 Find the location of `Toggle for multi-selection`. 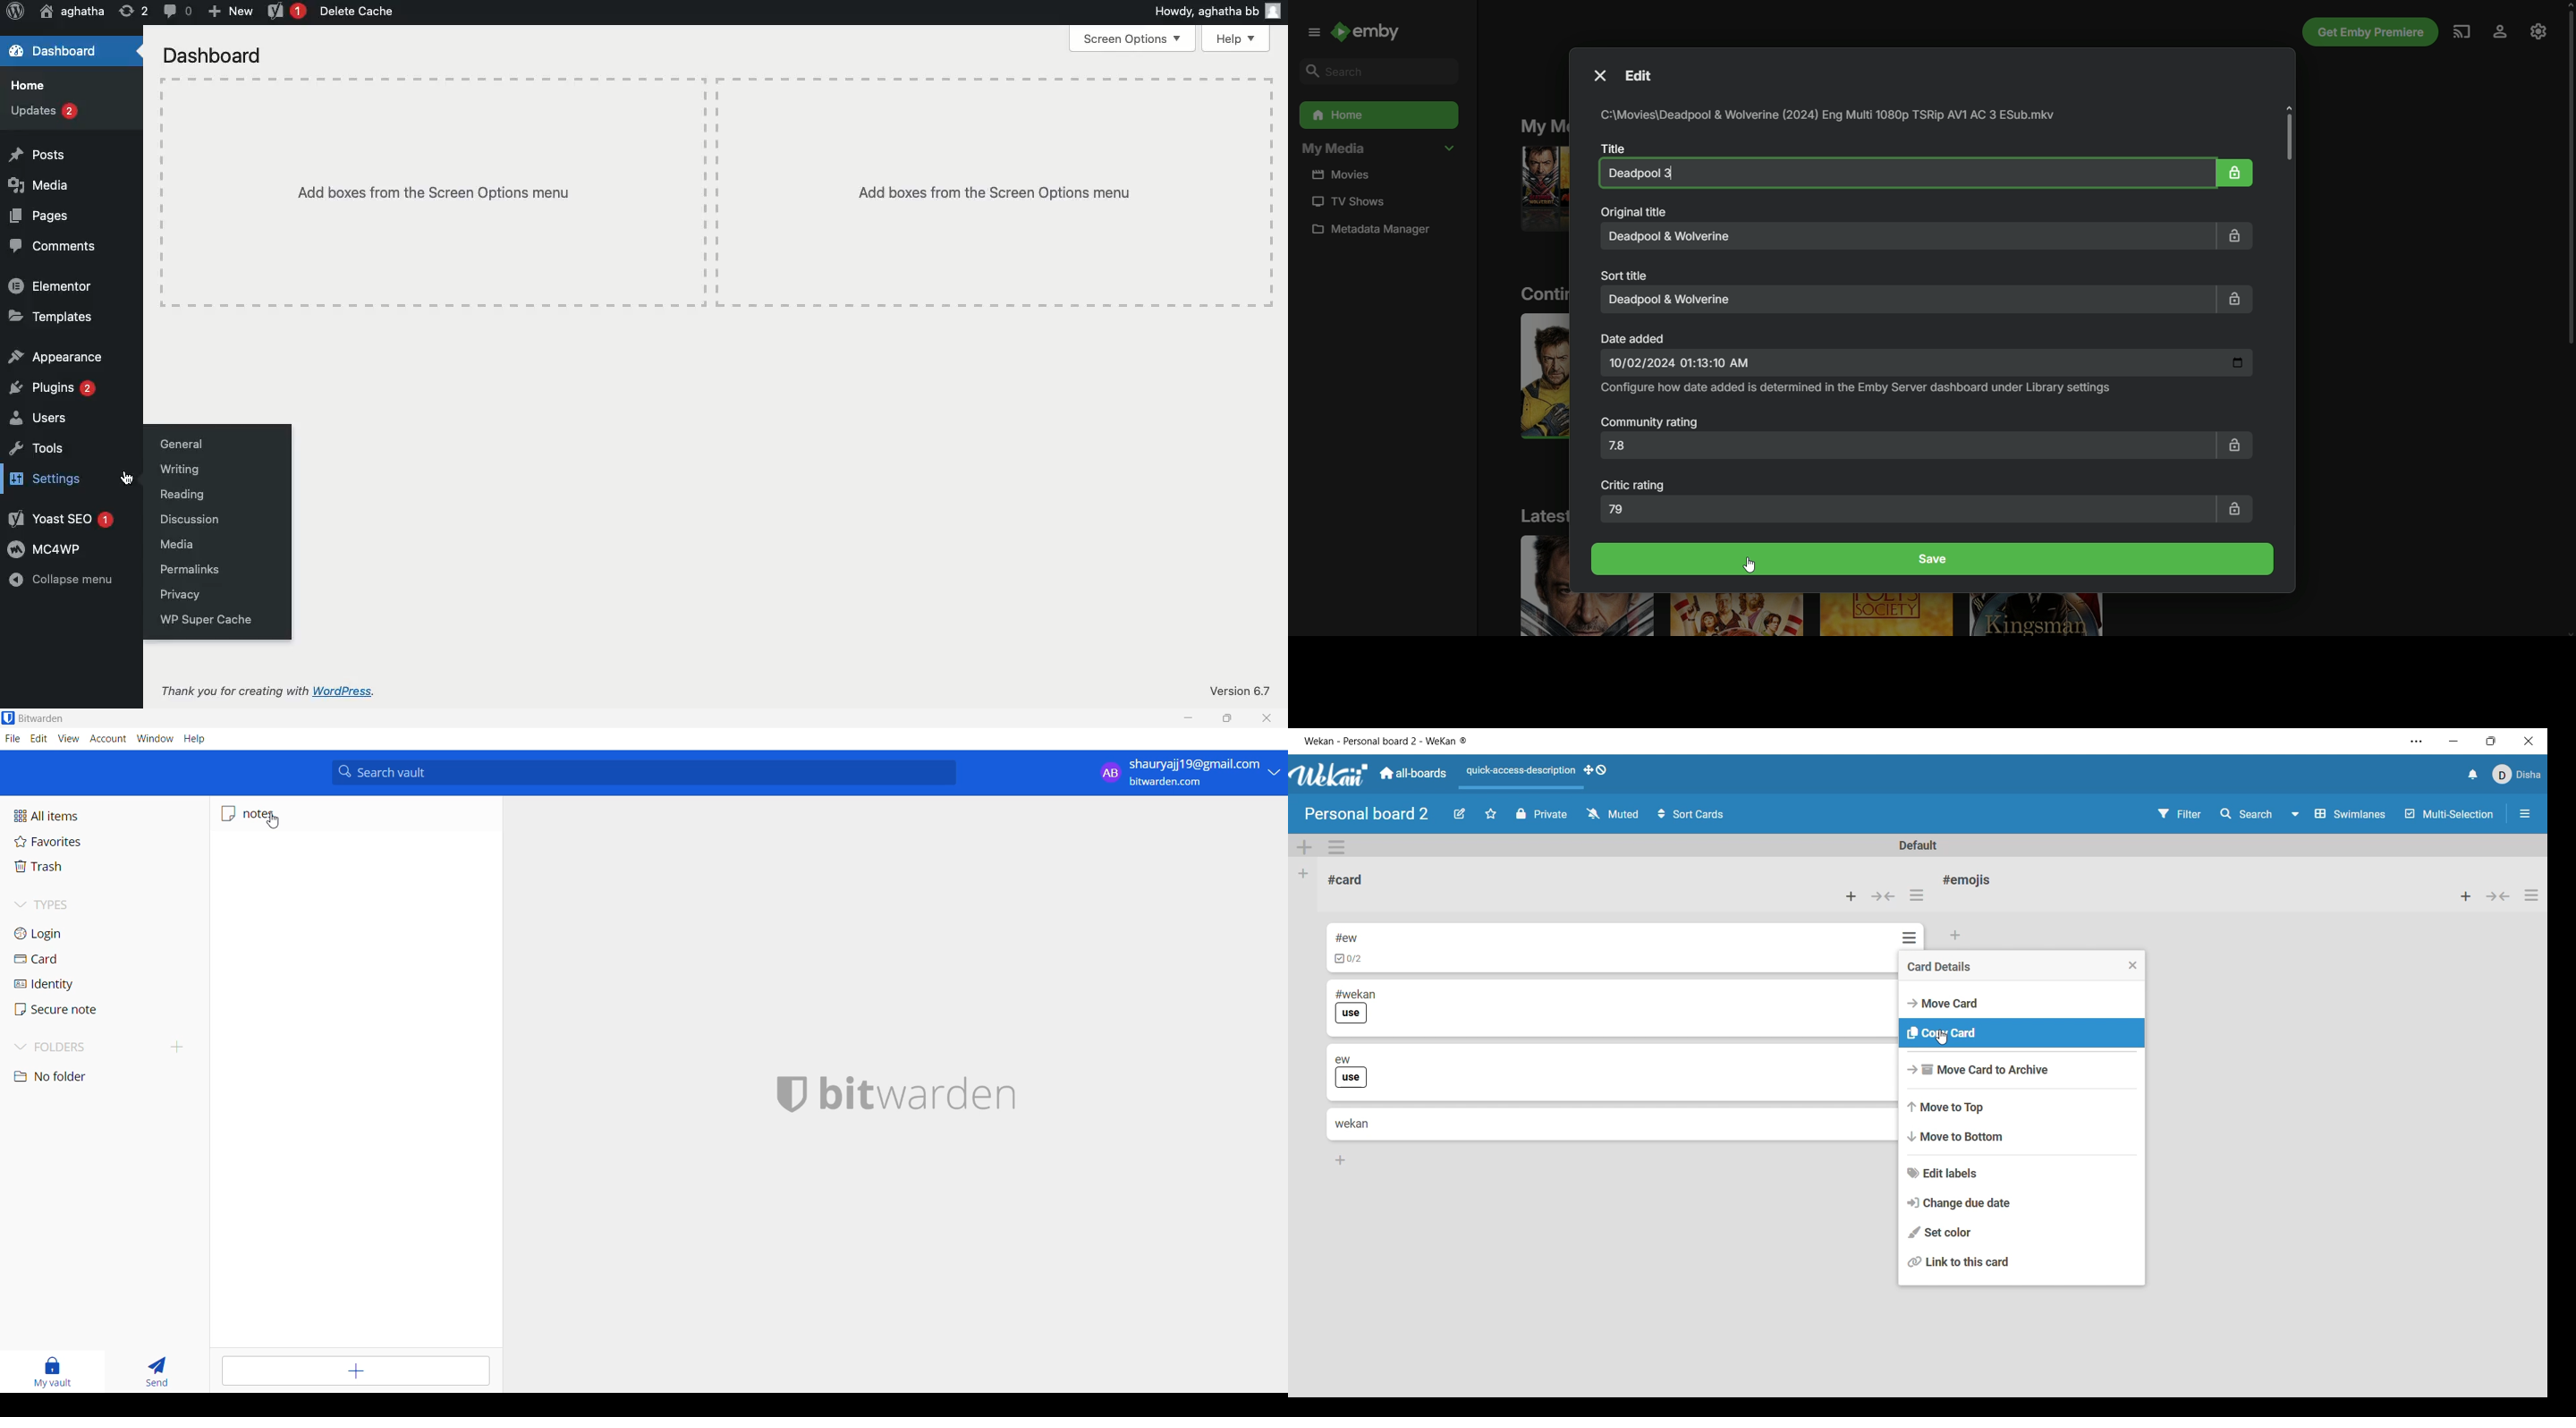

Toggle for multi-selection is located at coordinates (2449, 813).